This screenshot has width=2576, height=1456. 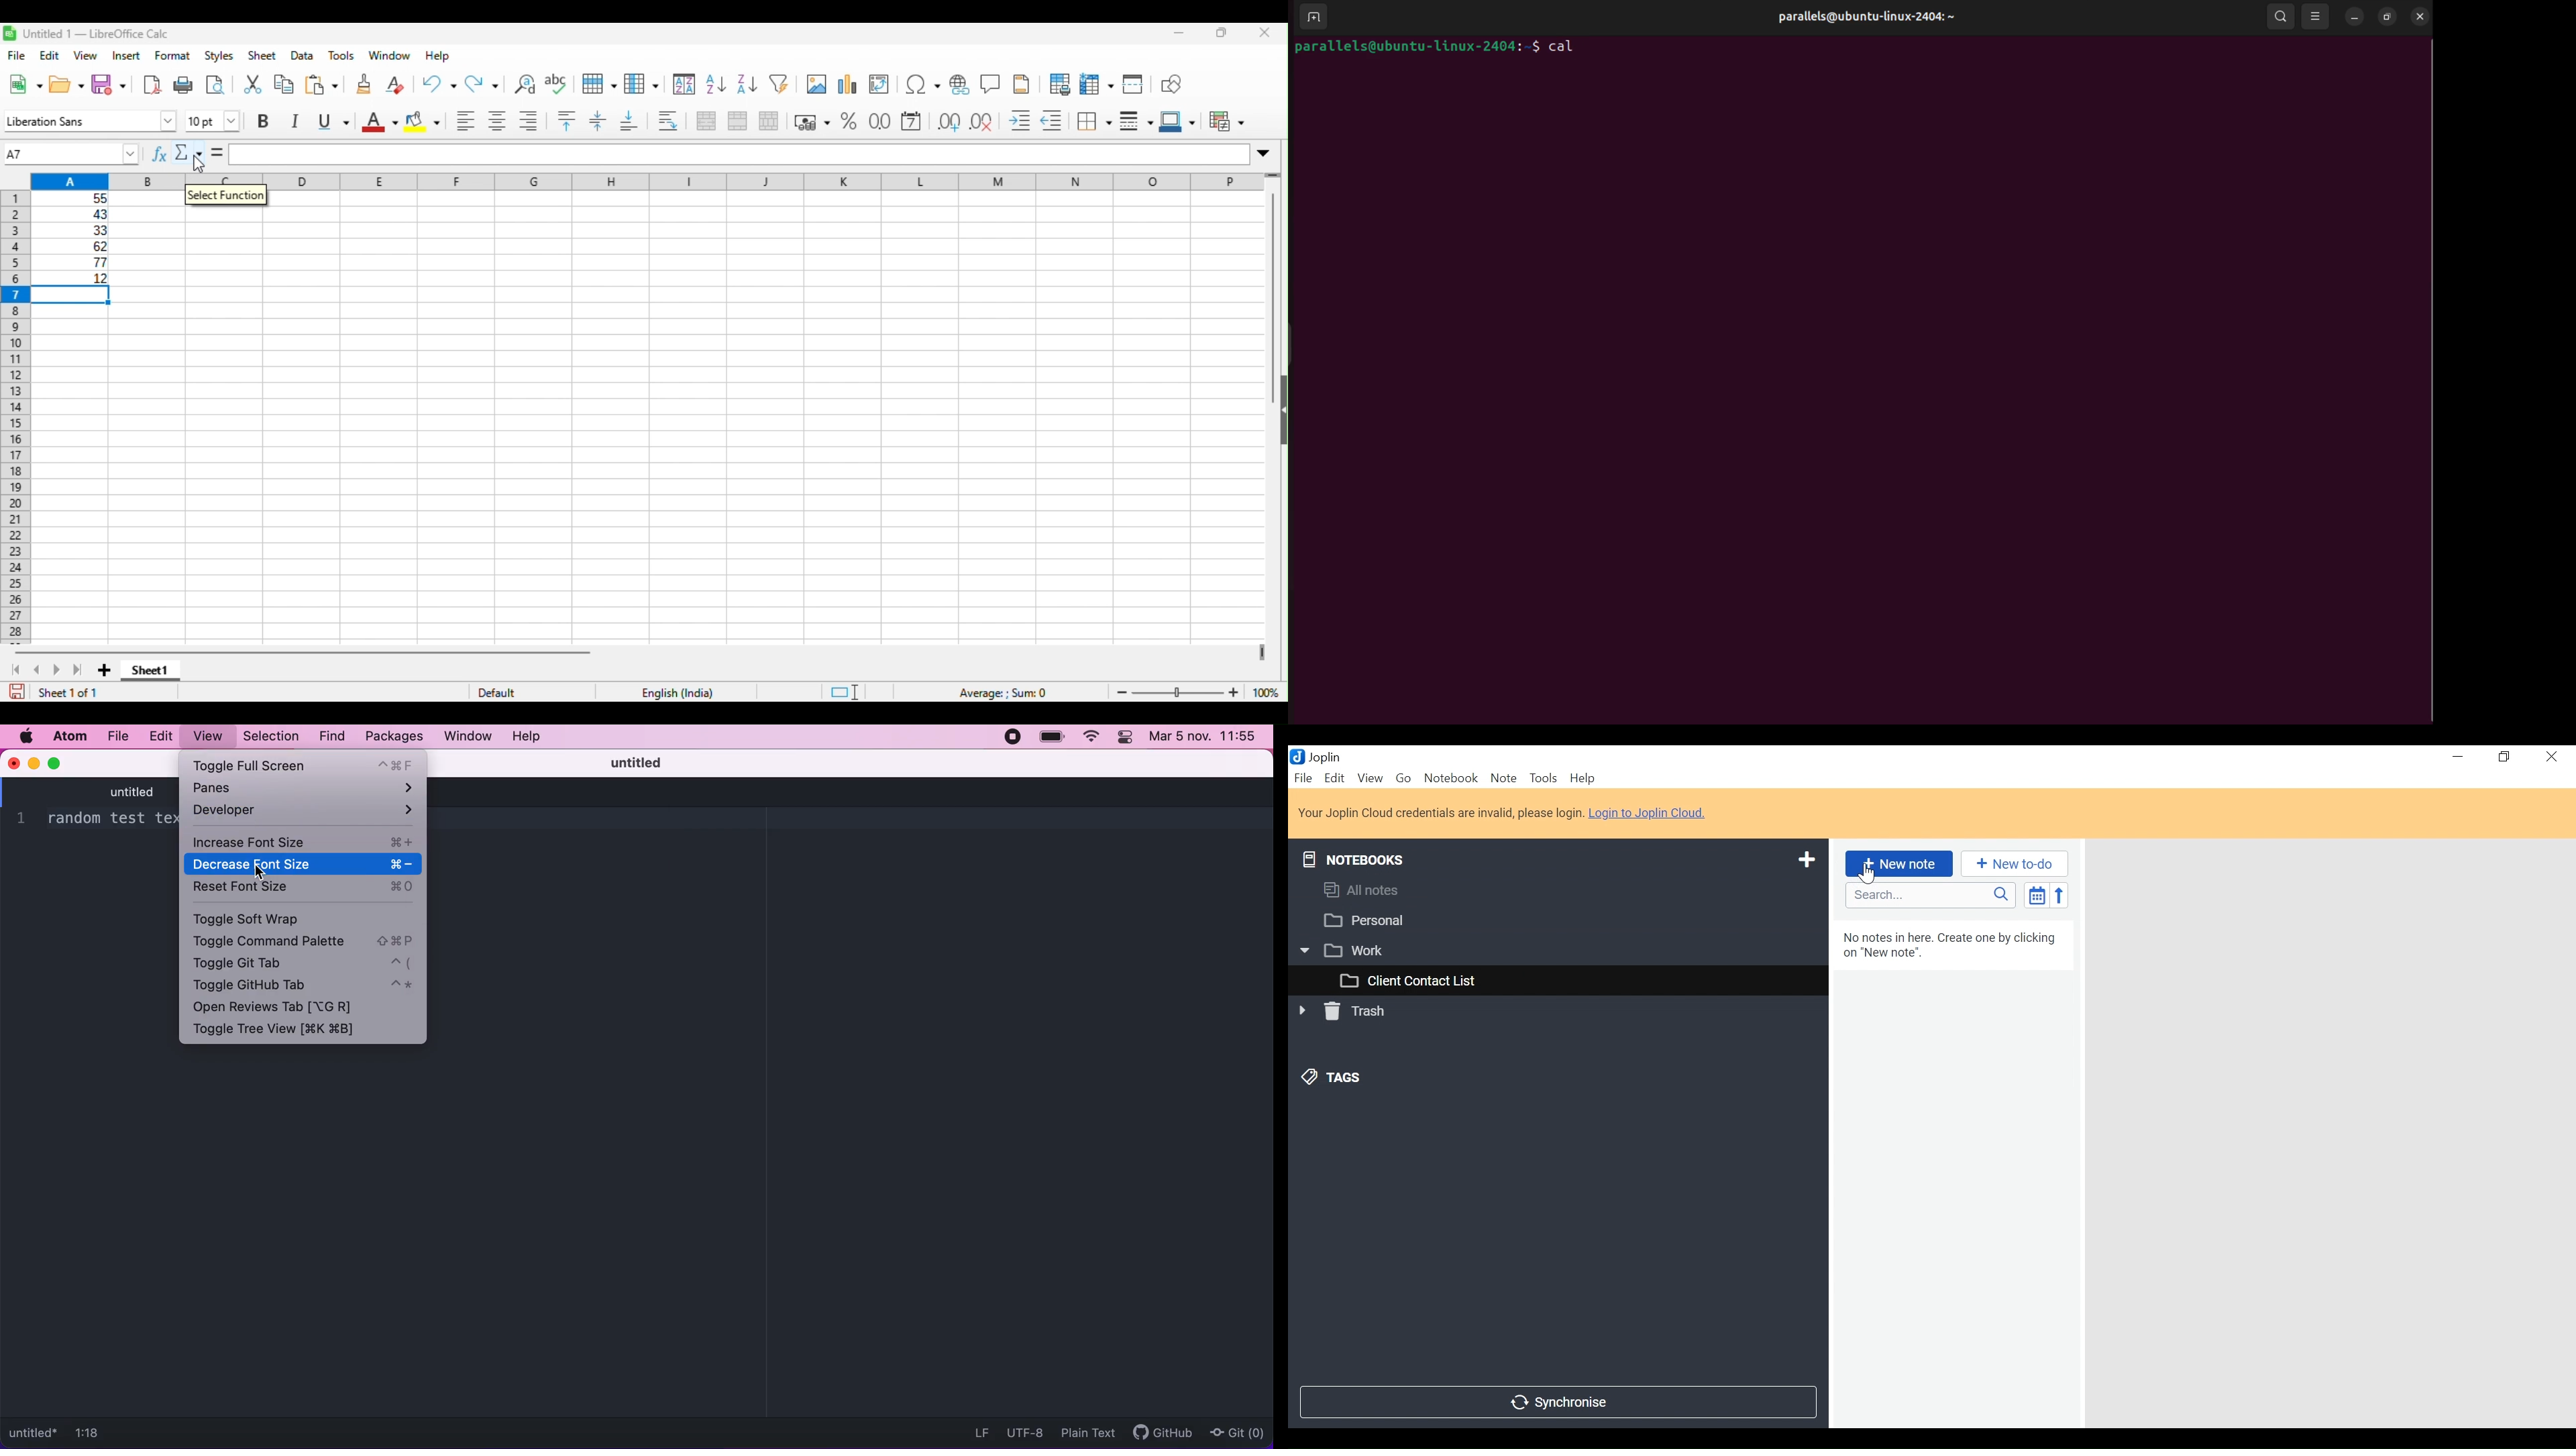 What do you see at coordinates (25, 85) in the screenshot?
I see `new` at bounding box center [25, 85].